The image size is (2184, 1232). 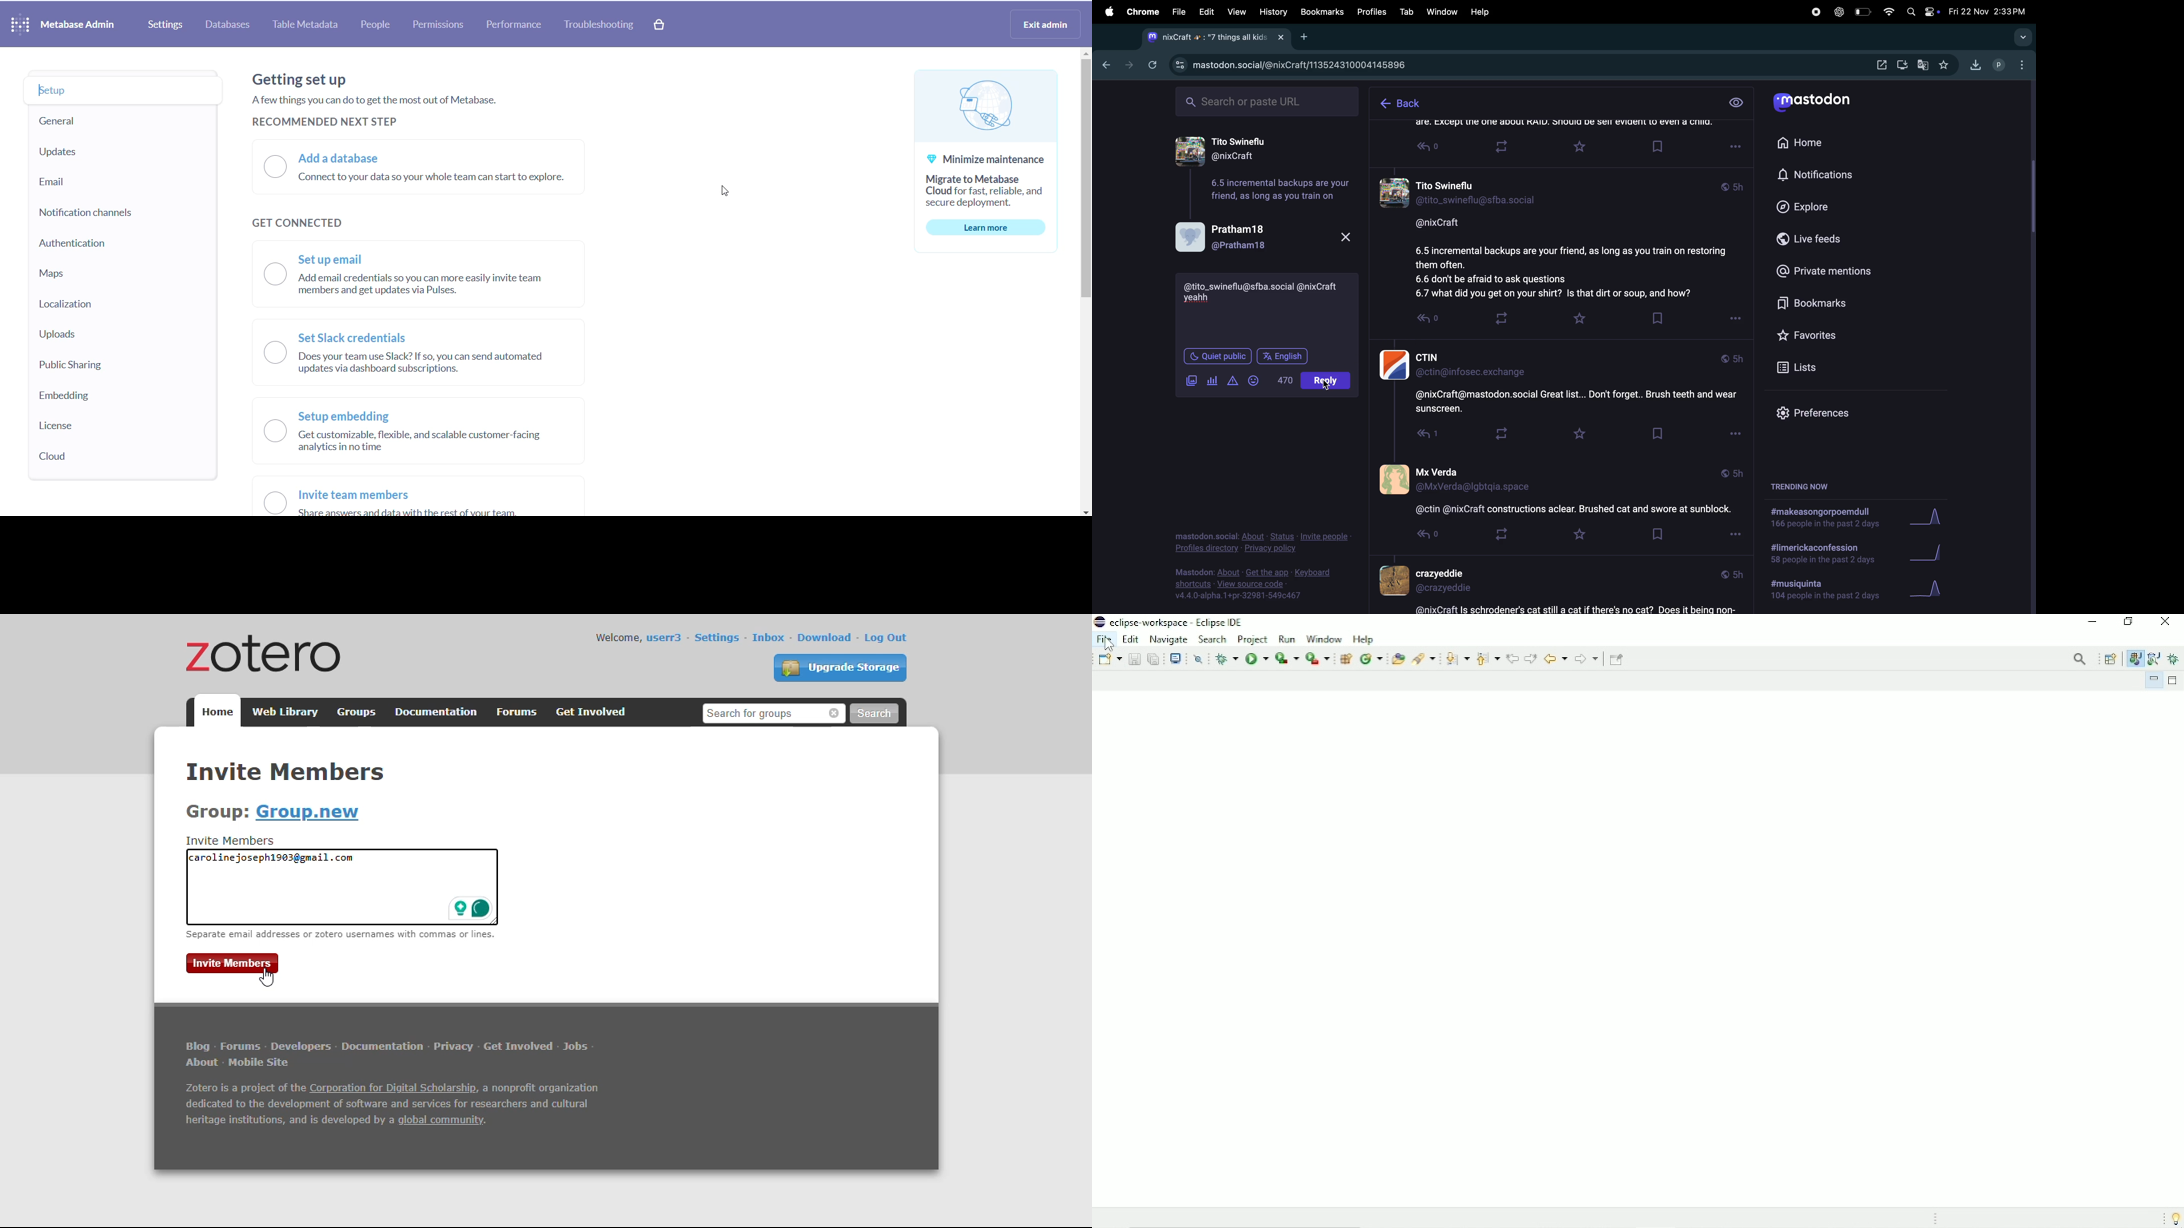 What do you see at coordinates (512, 25) in the screenshot?
I see `performance` at bounding box center [512, 25].